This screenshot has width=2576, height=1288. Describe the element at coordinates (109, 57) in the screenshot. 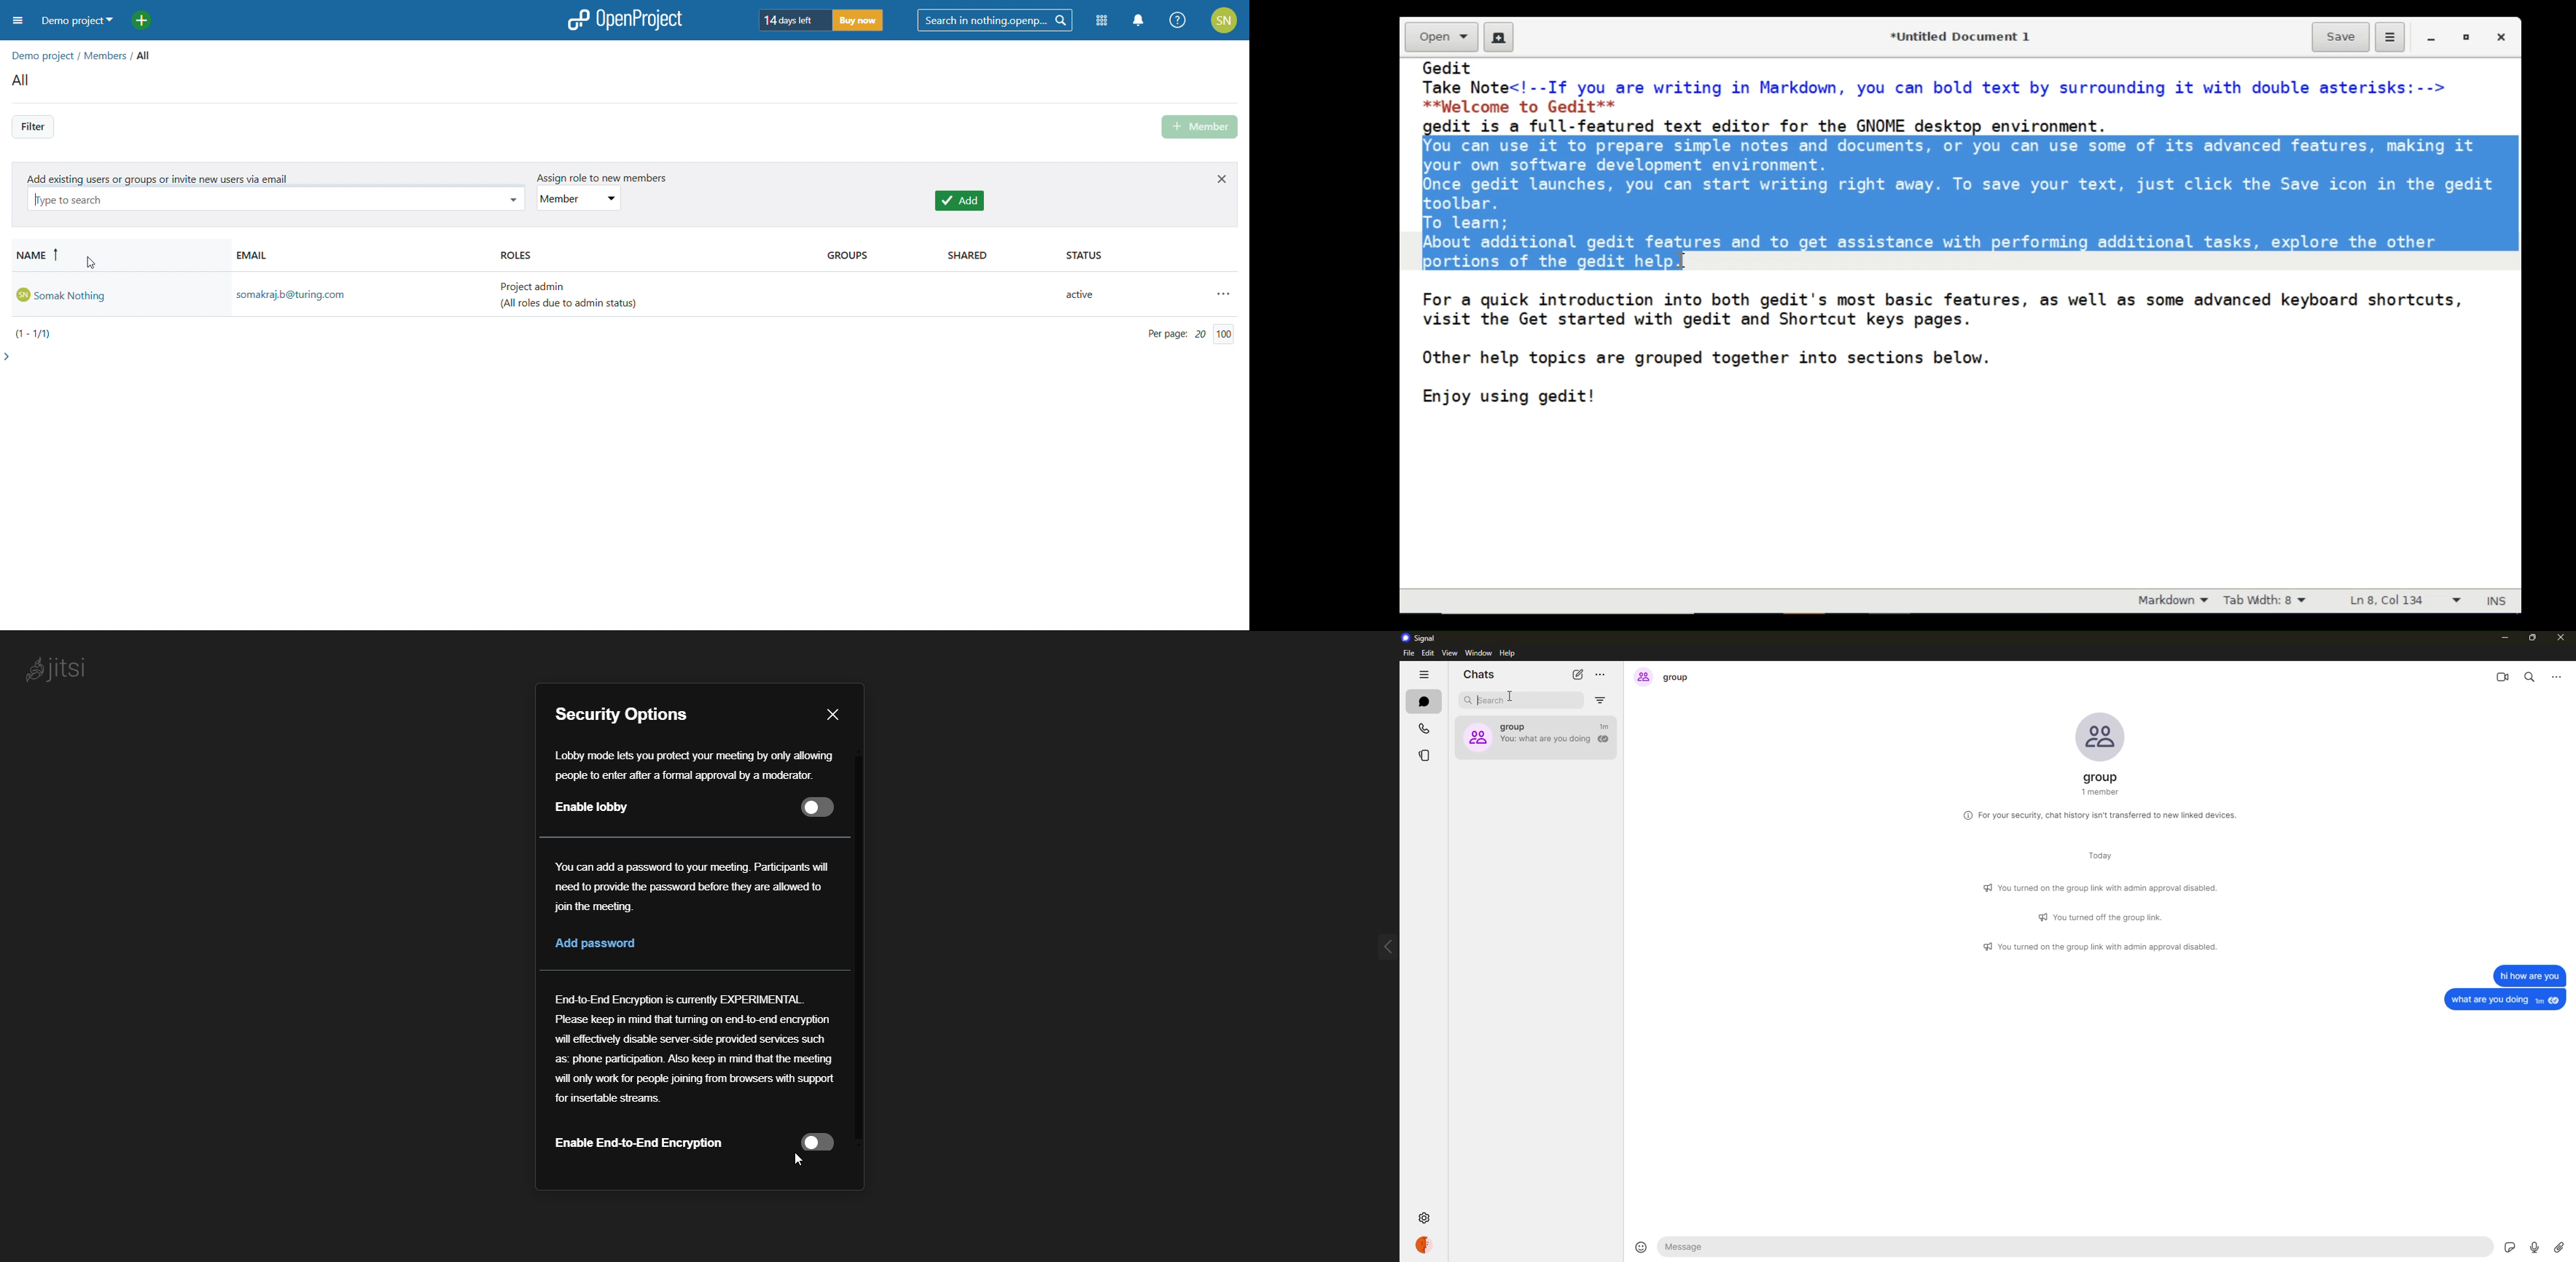

I see `members/` at that location.